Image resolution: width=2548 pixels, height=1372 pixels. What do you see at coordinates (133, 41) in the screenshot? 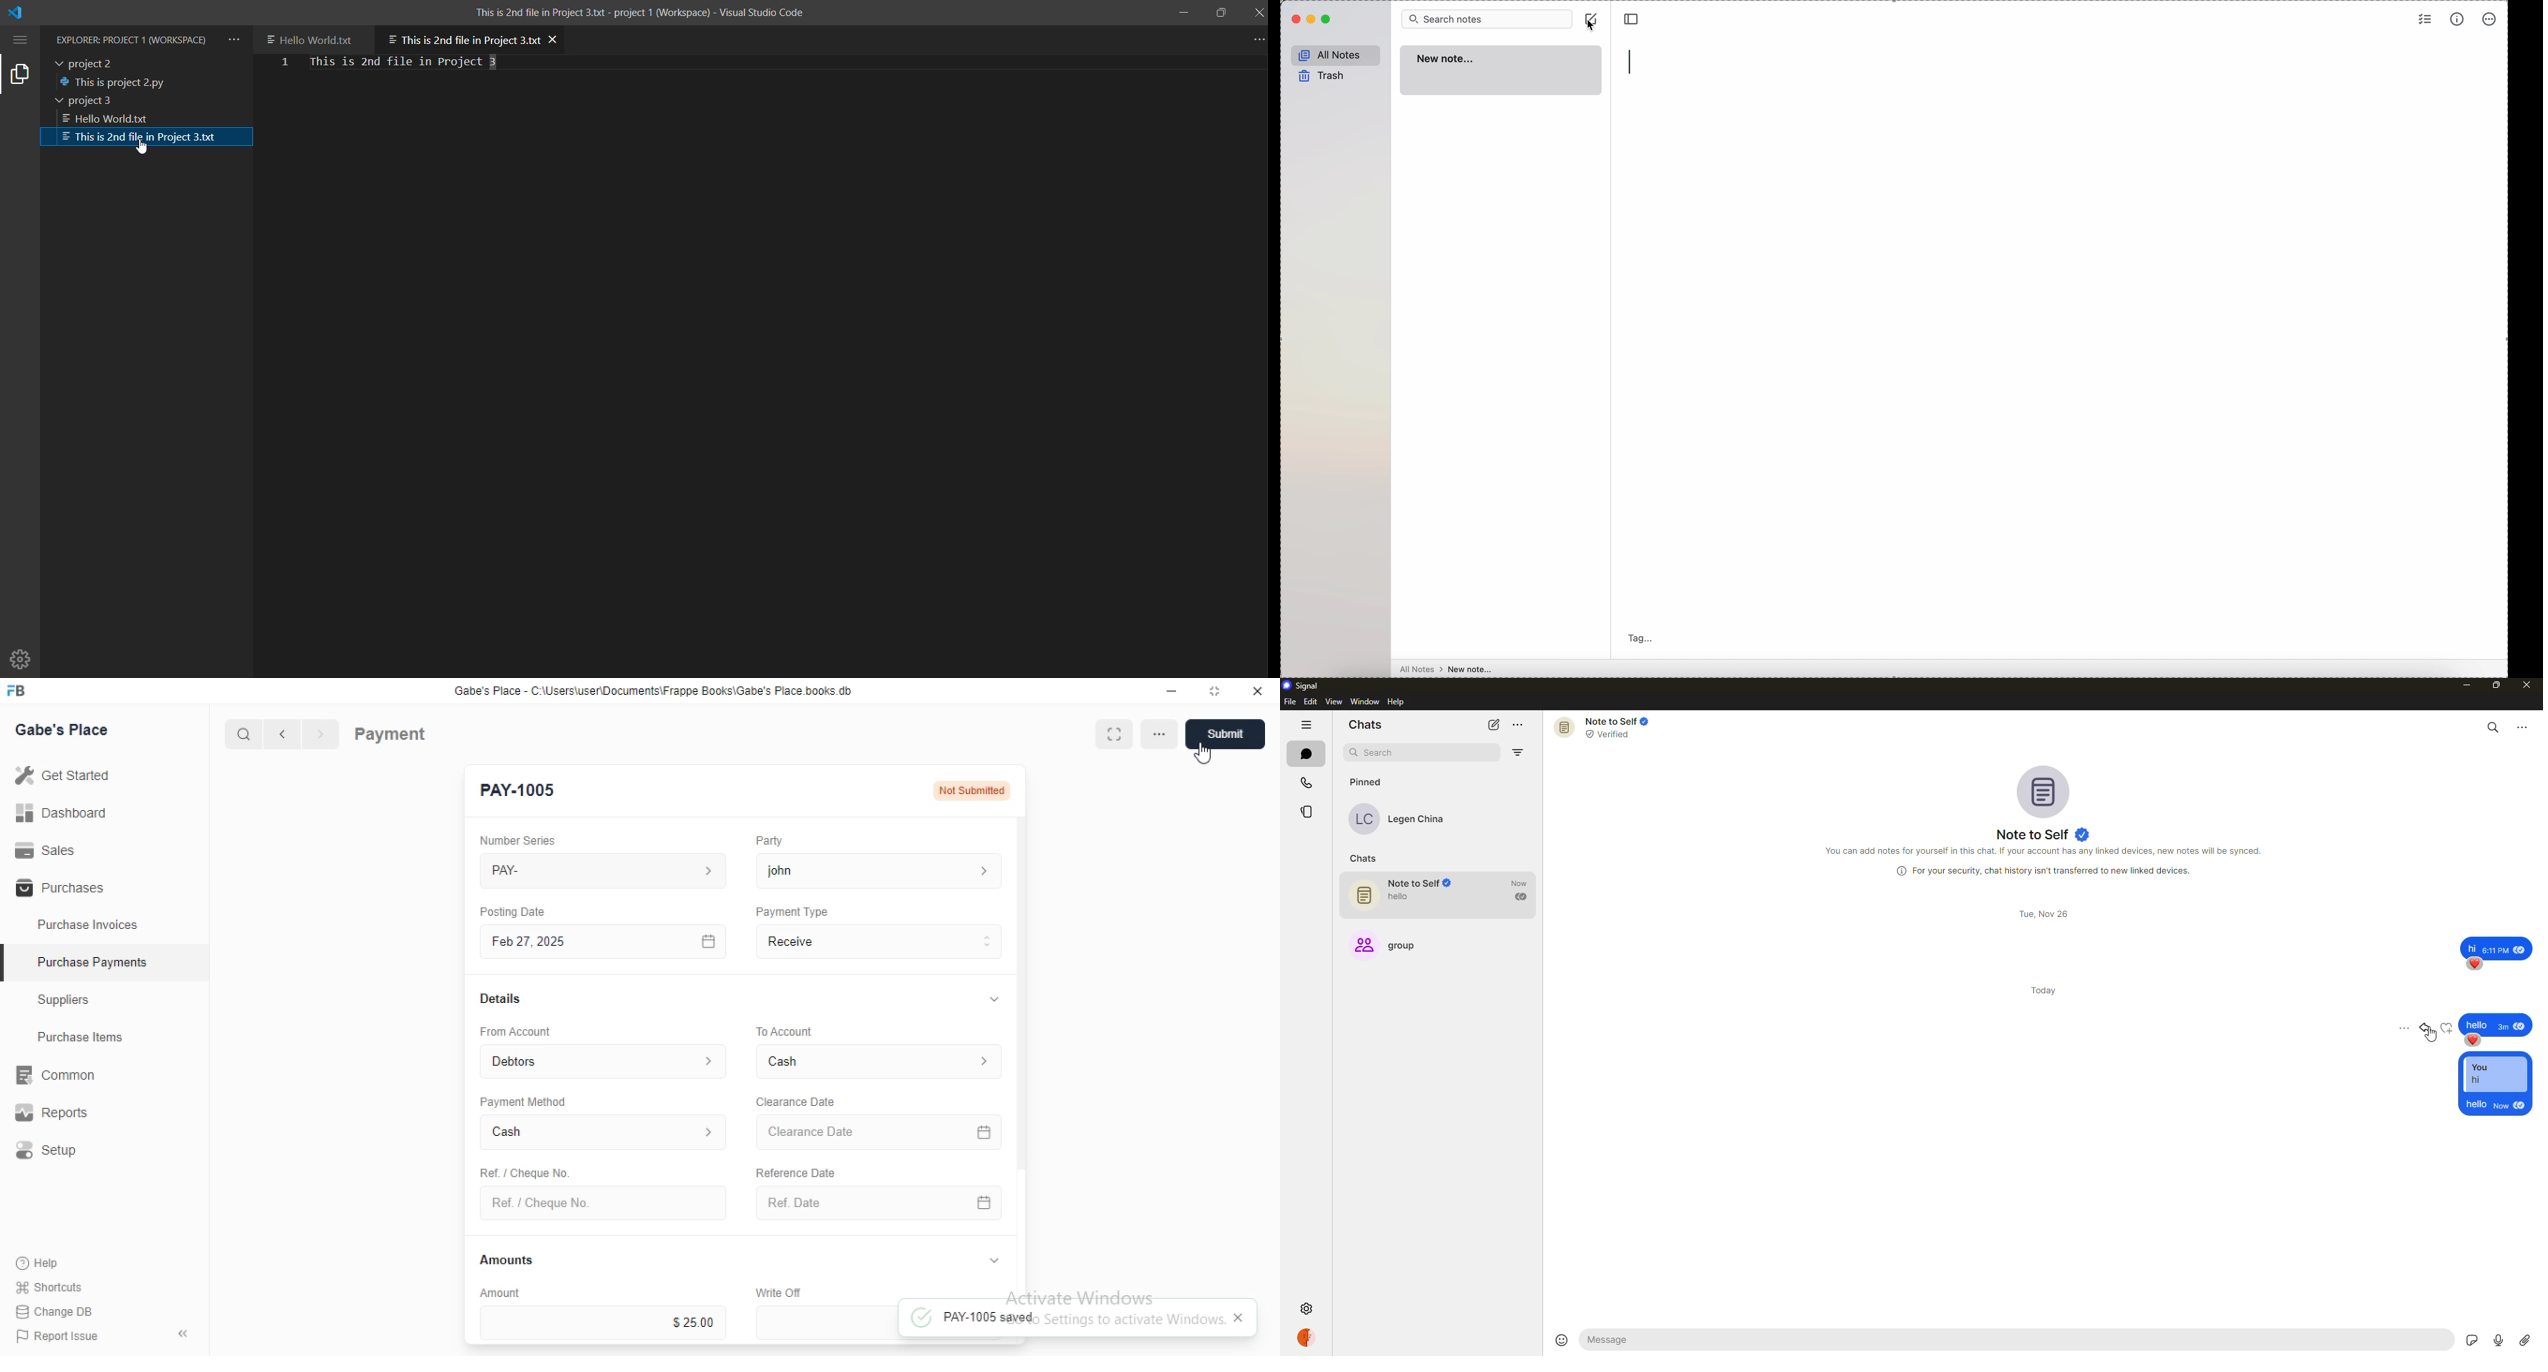
I see `Explorer` at bounding box center [133, 41].